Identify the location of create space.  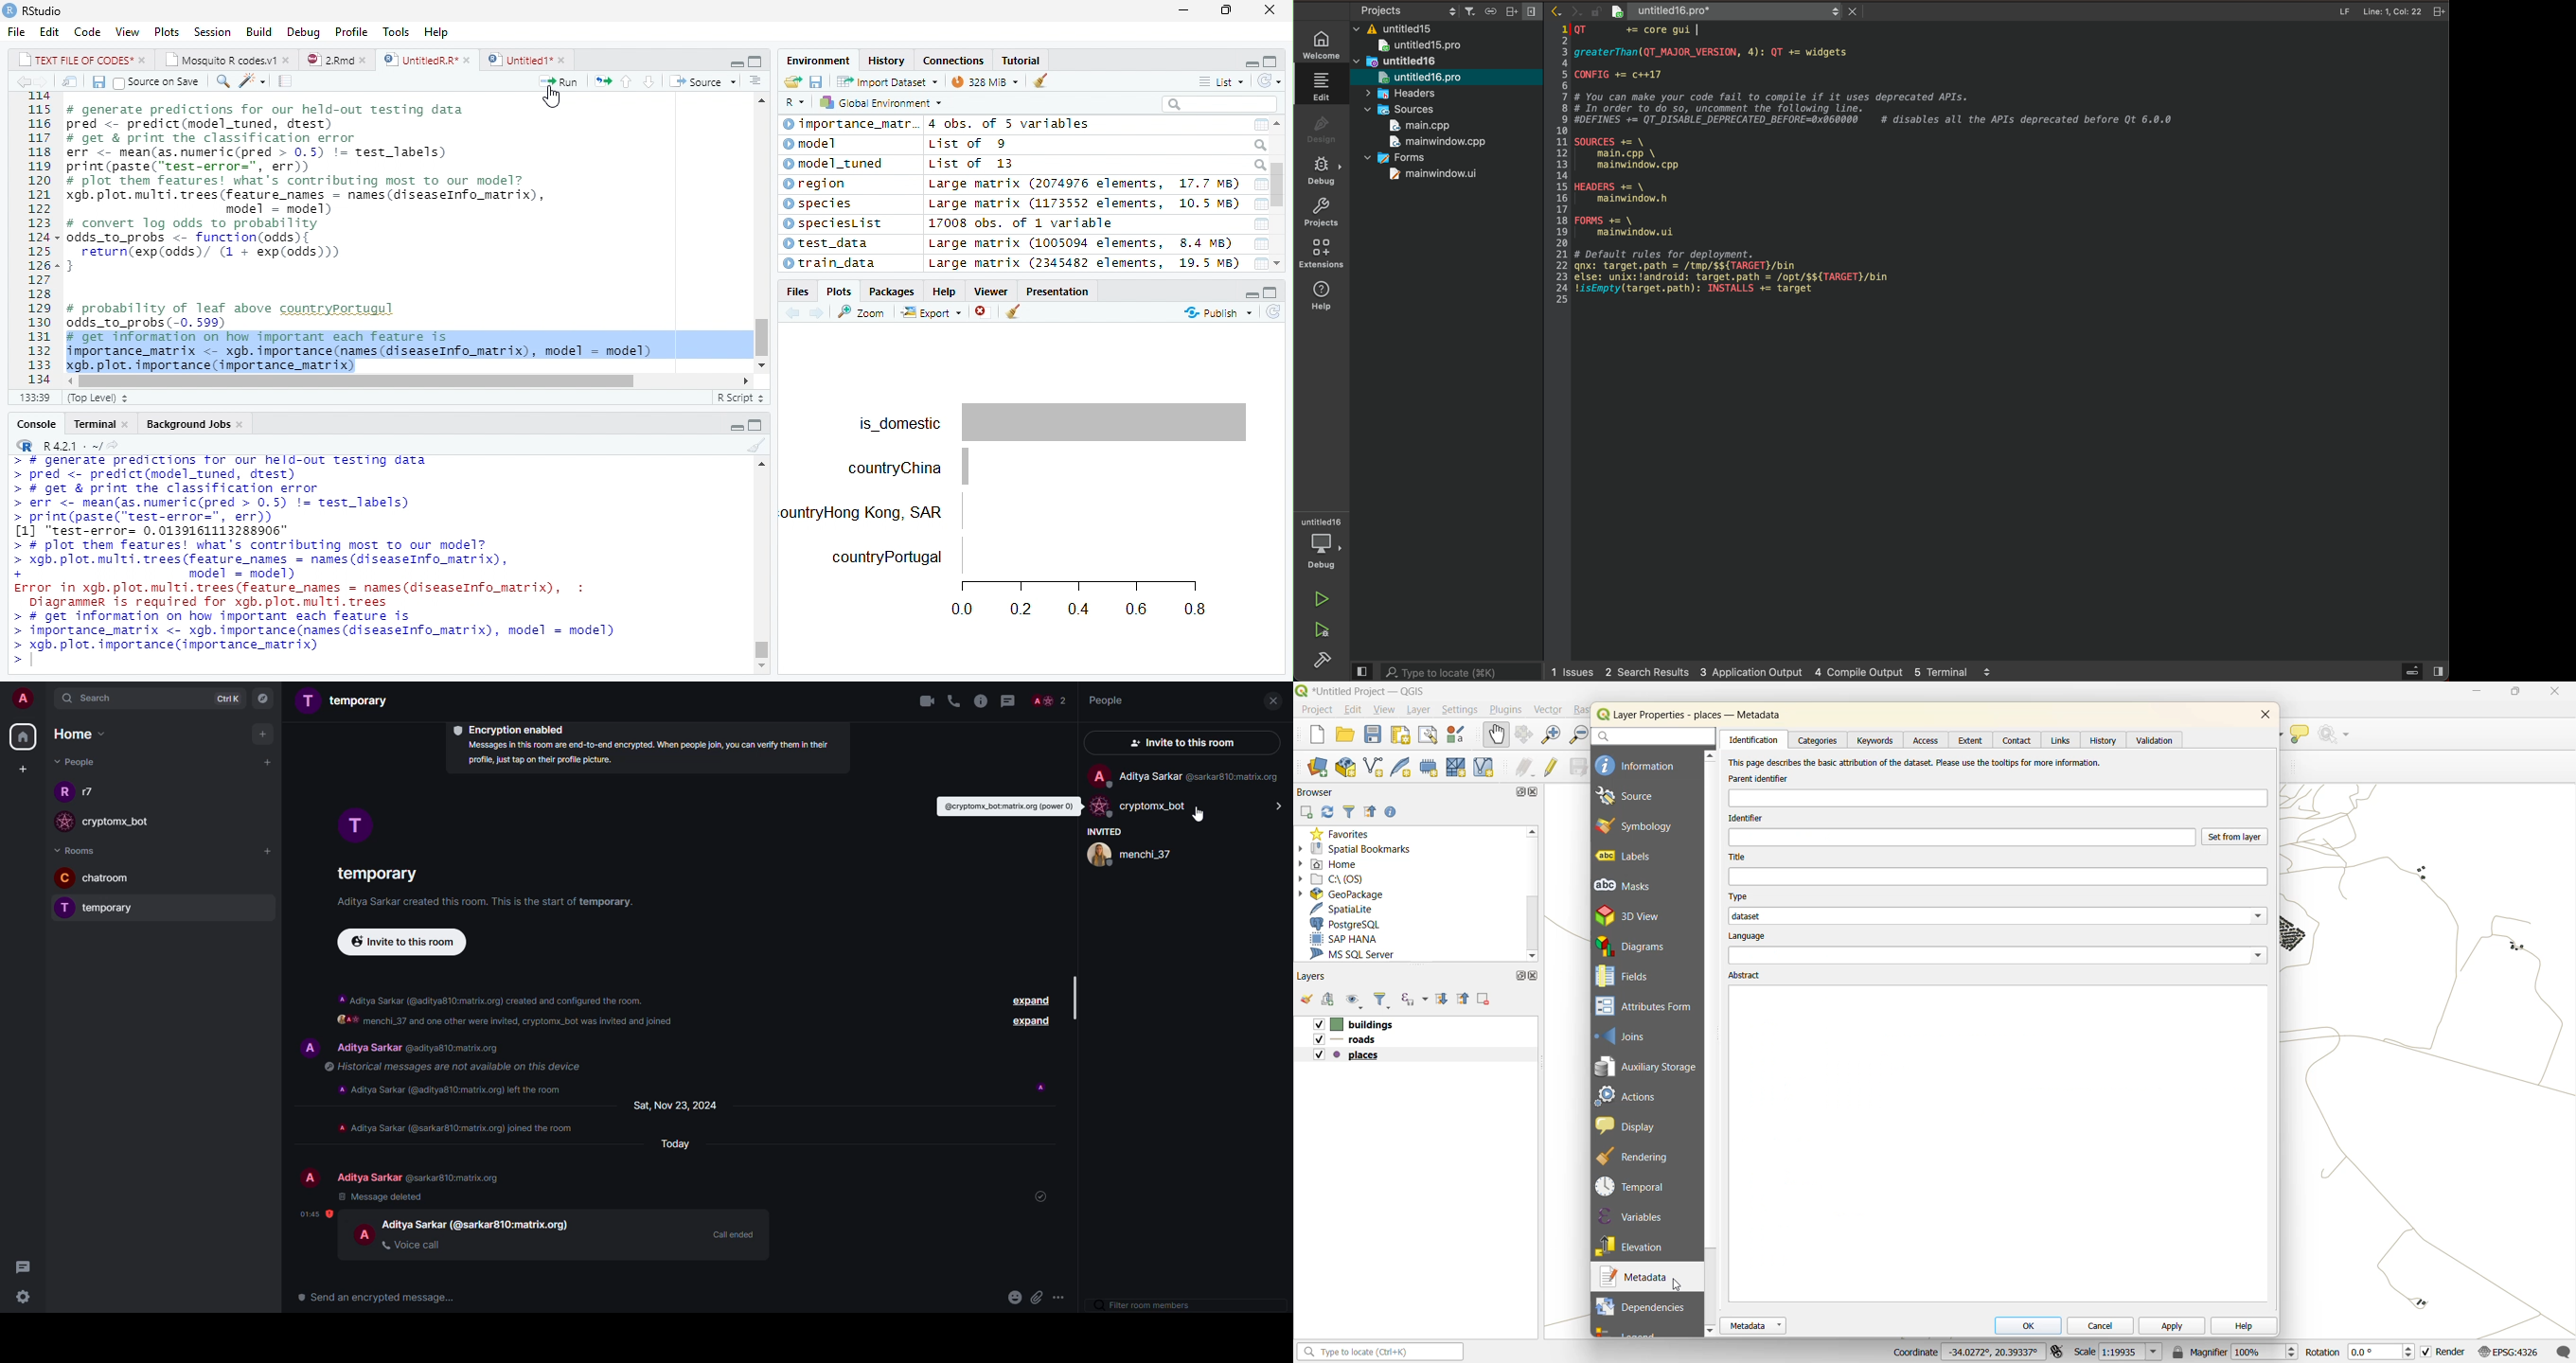
(23, 768).